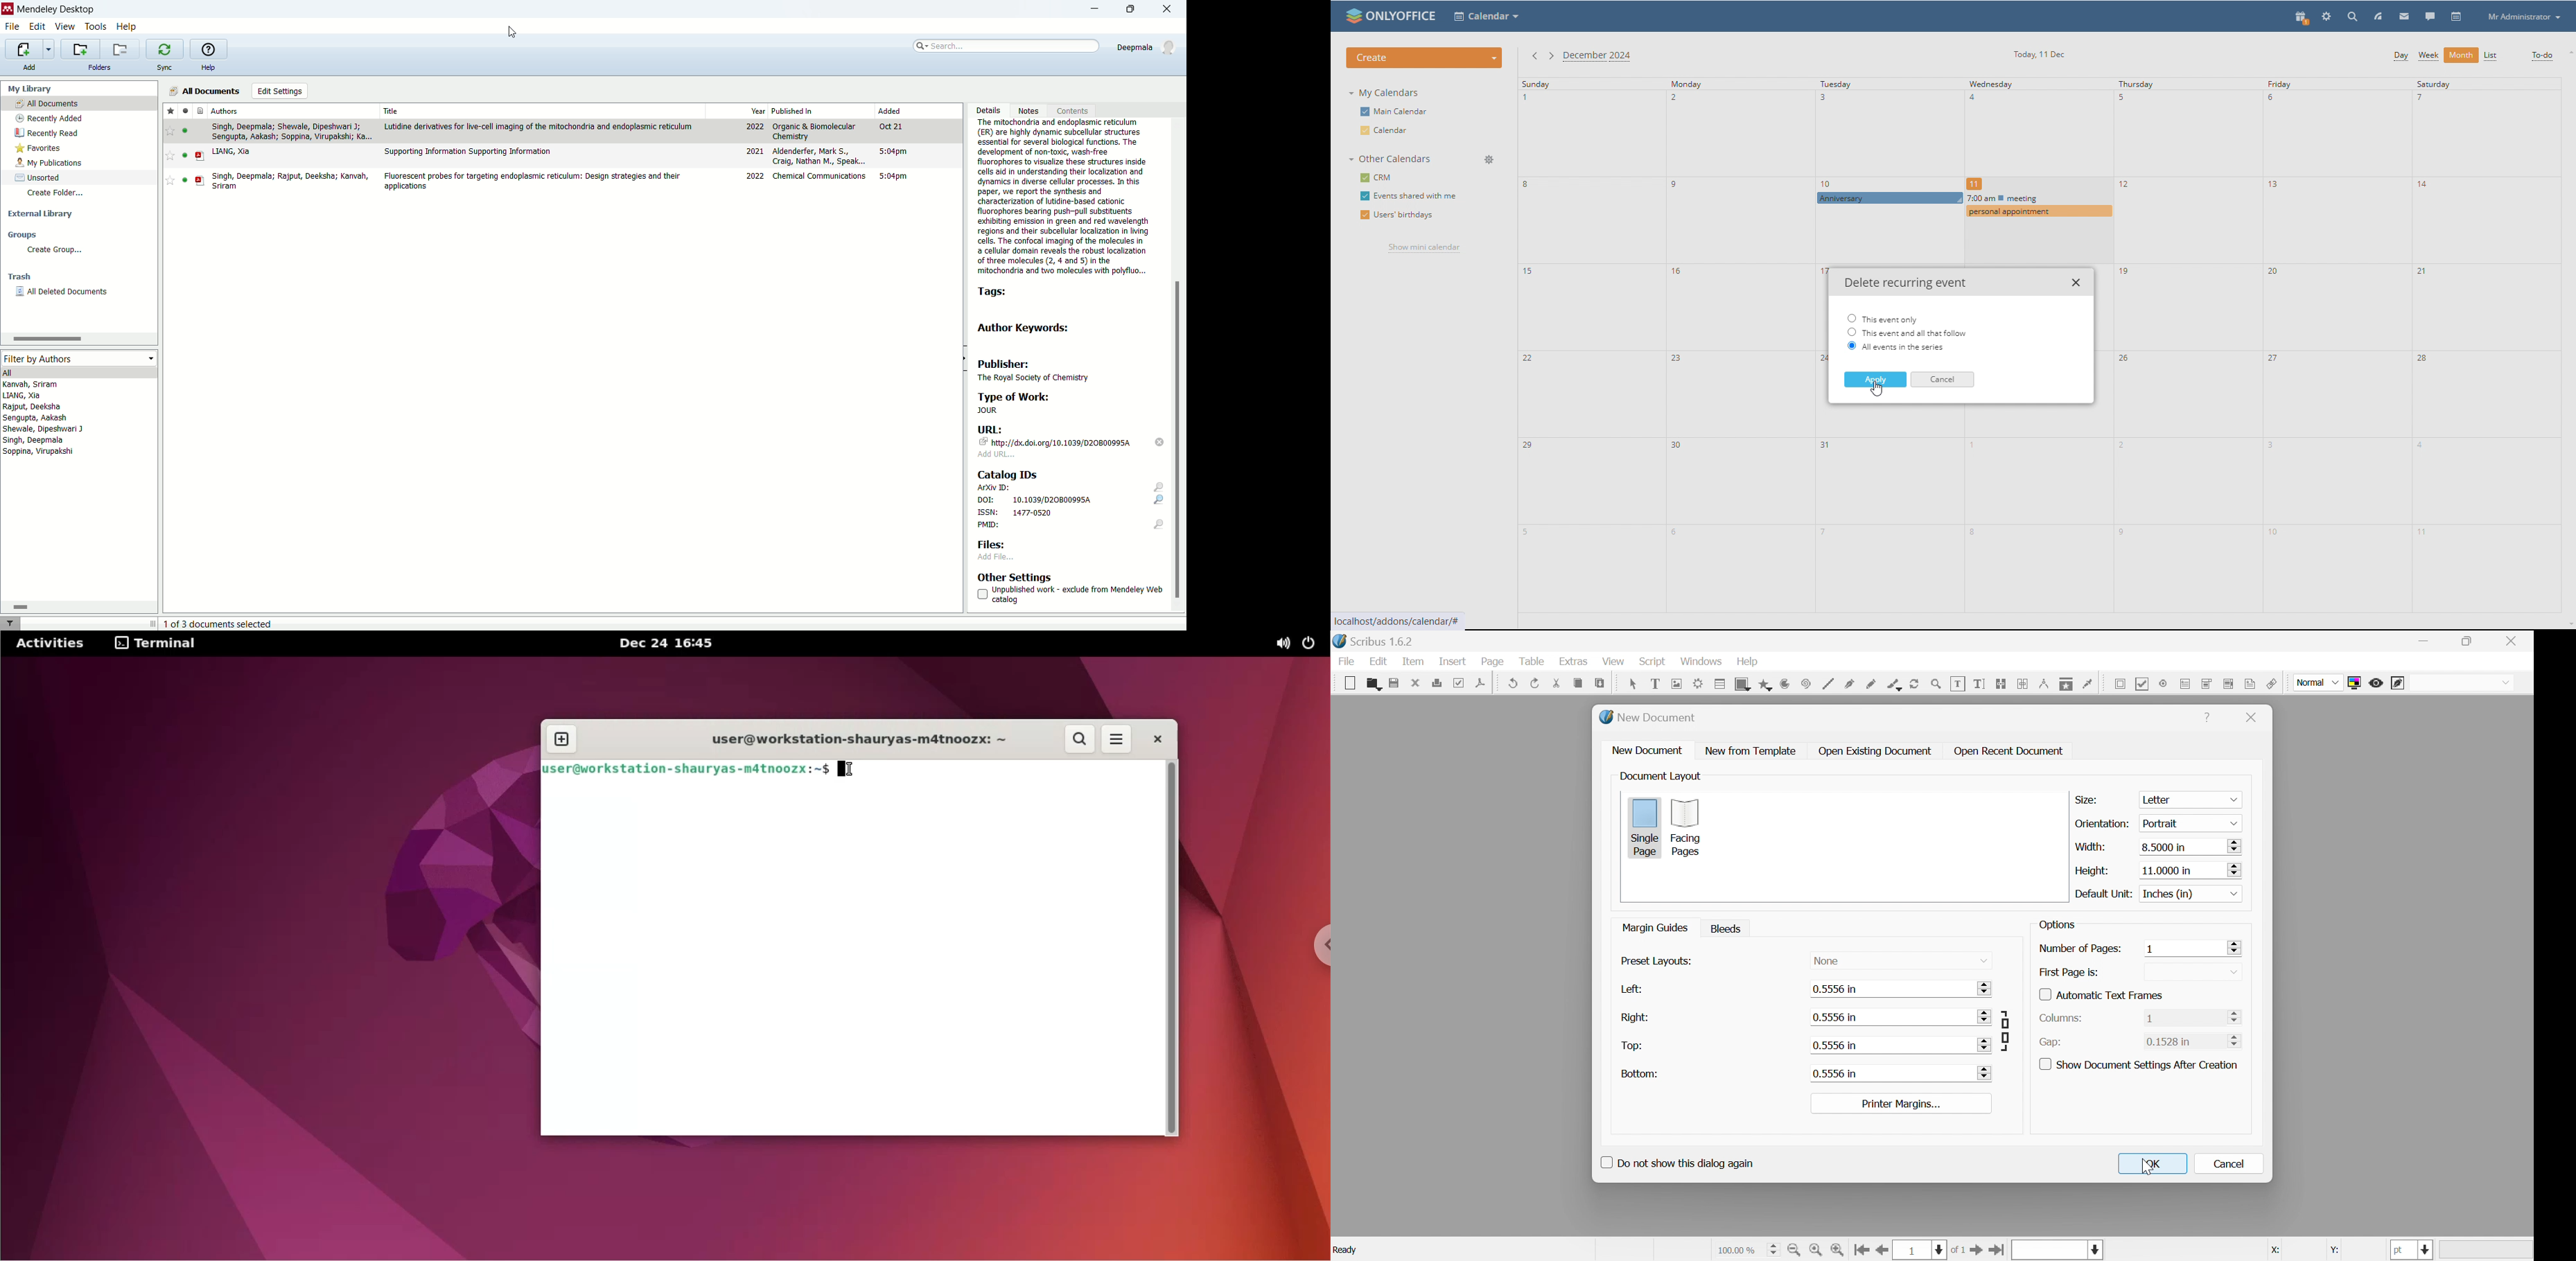 The height and width of the screenshot is (1288, 2576). I want to click on 11.000 in, so click(2188, 871).